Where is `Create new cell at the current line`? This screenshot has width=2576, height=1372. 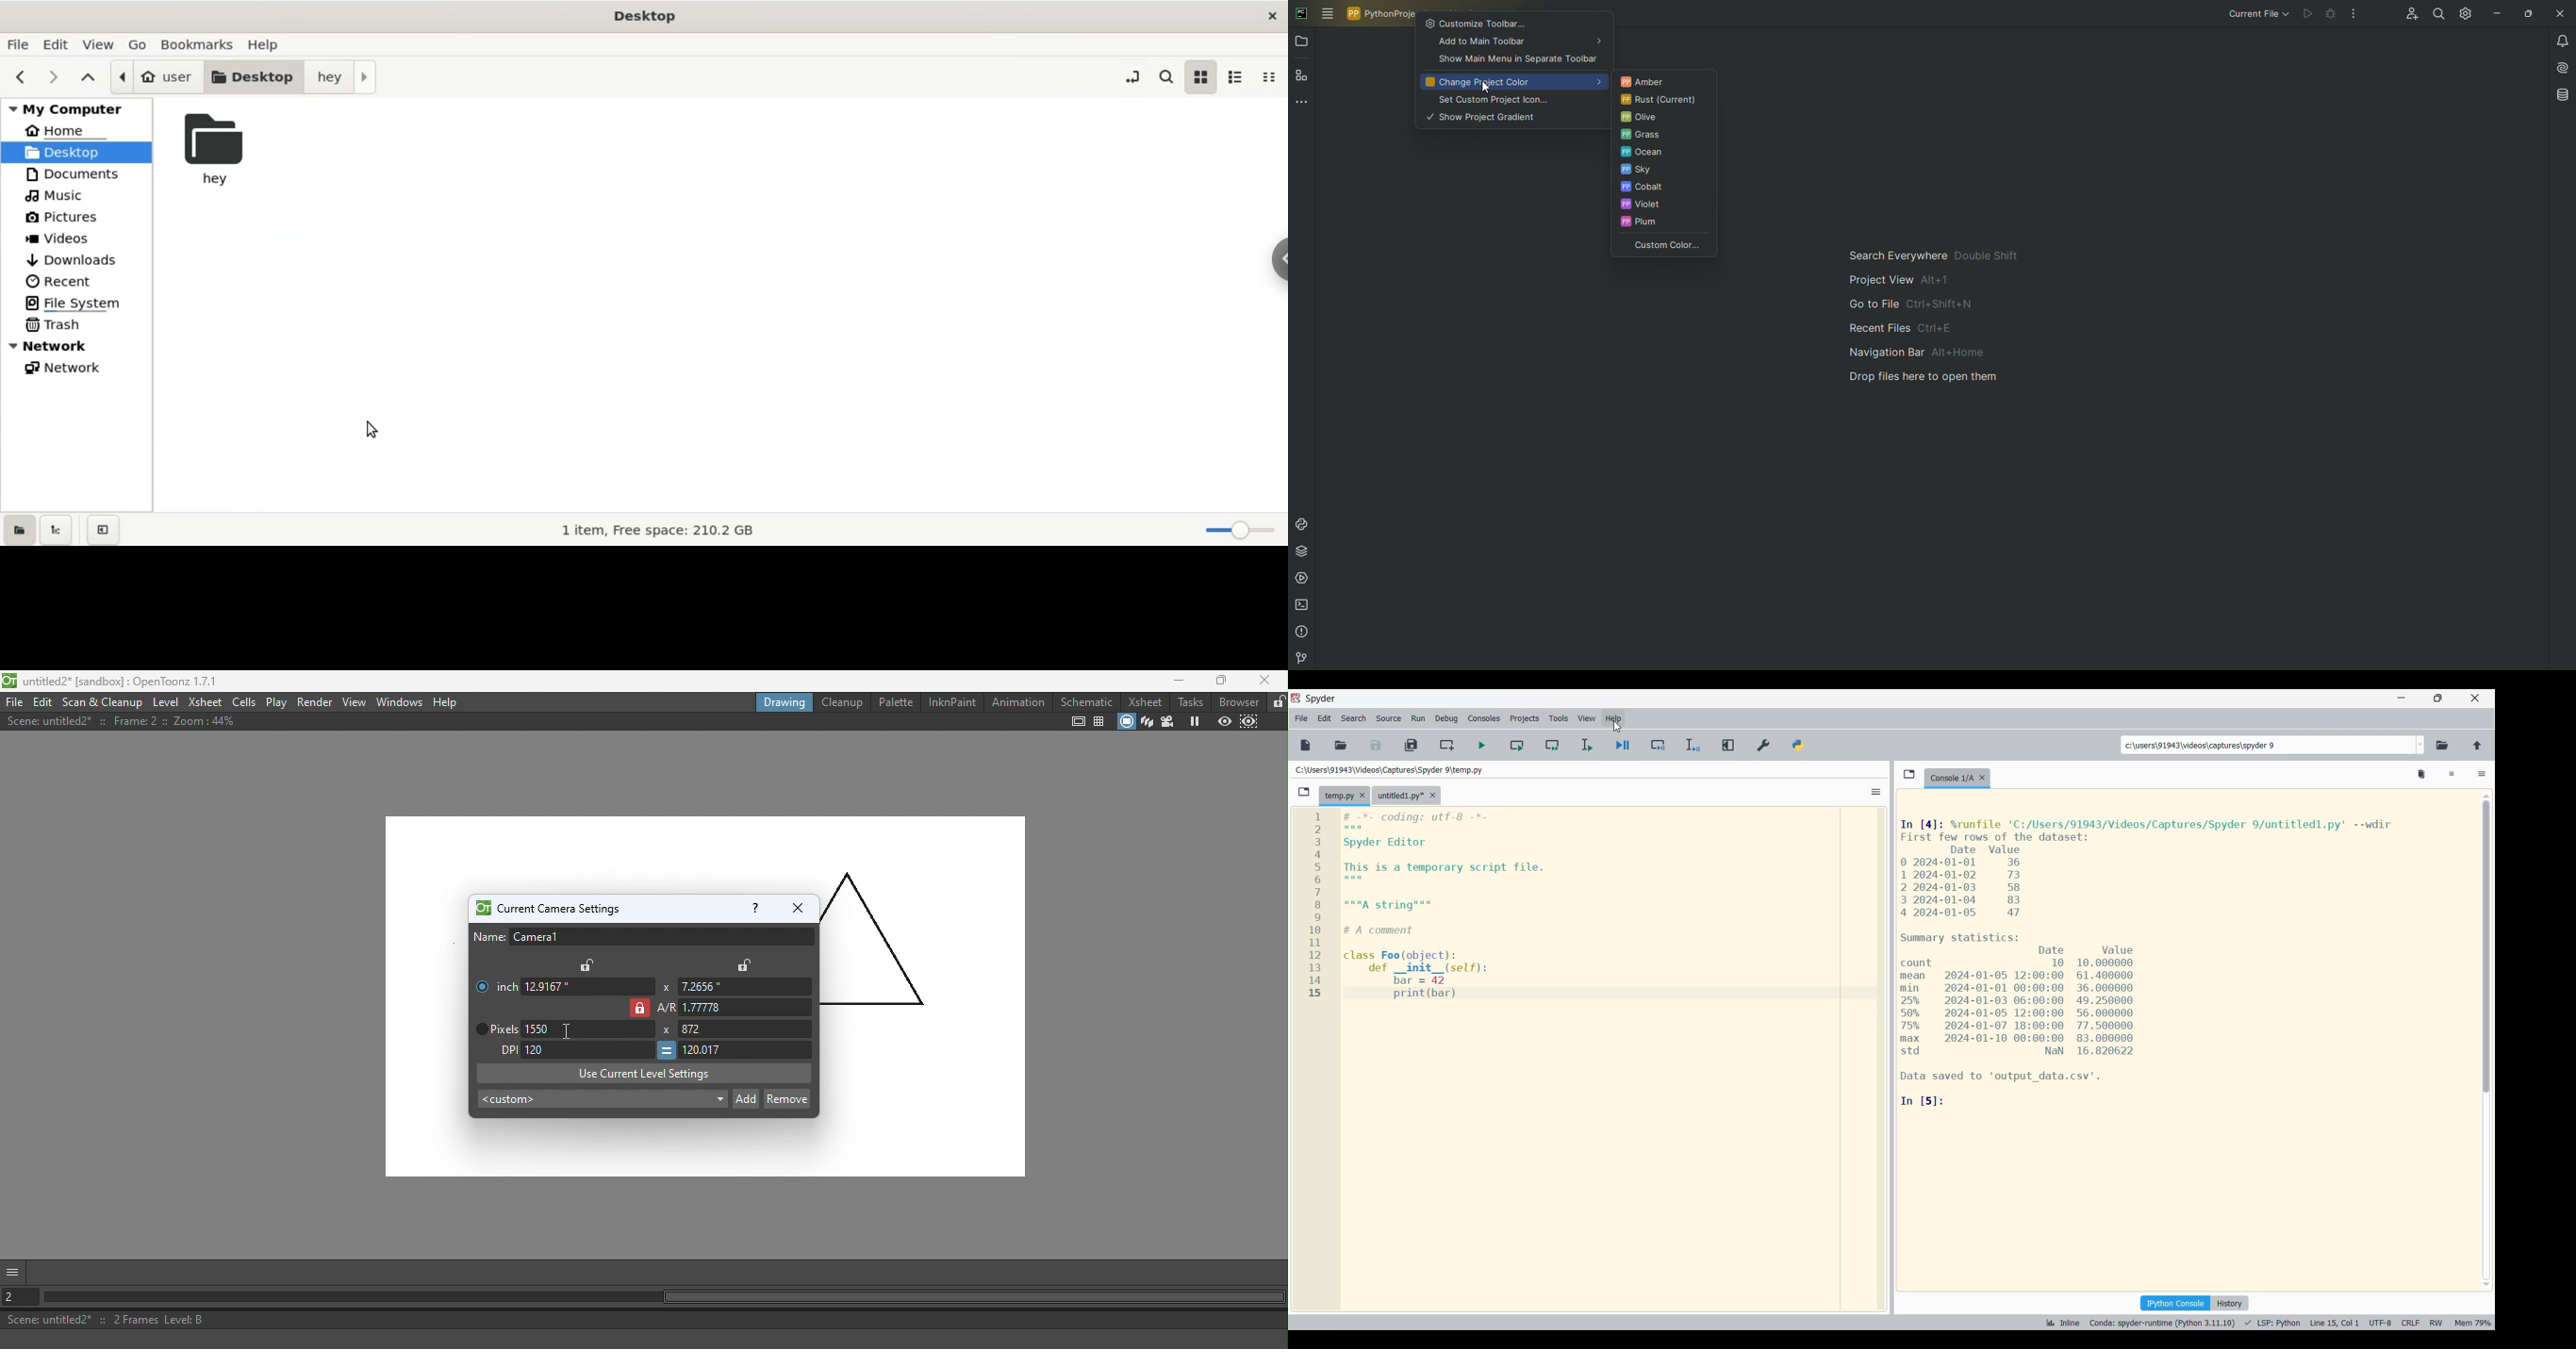 Create new cell at the current line is located at coordinates (1446, 745).